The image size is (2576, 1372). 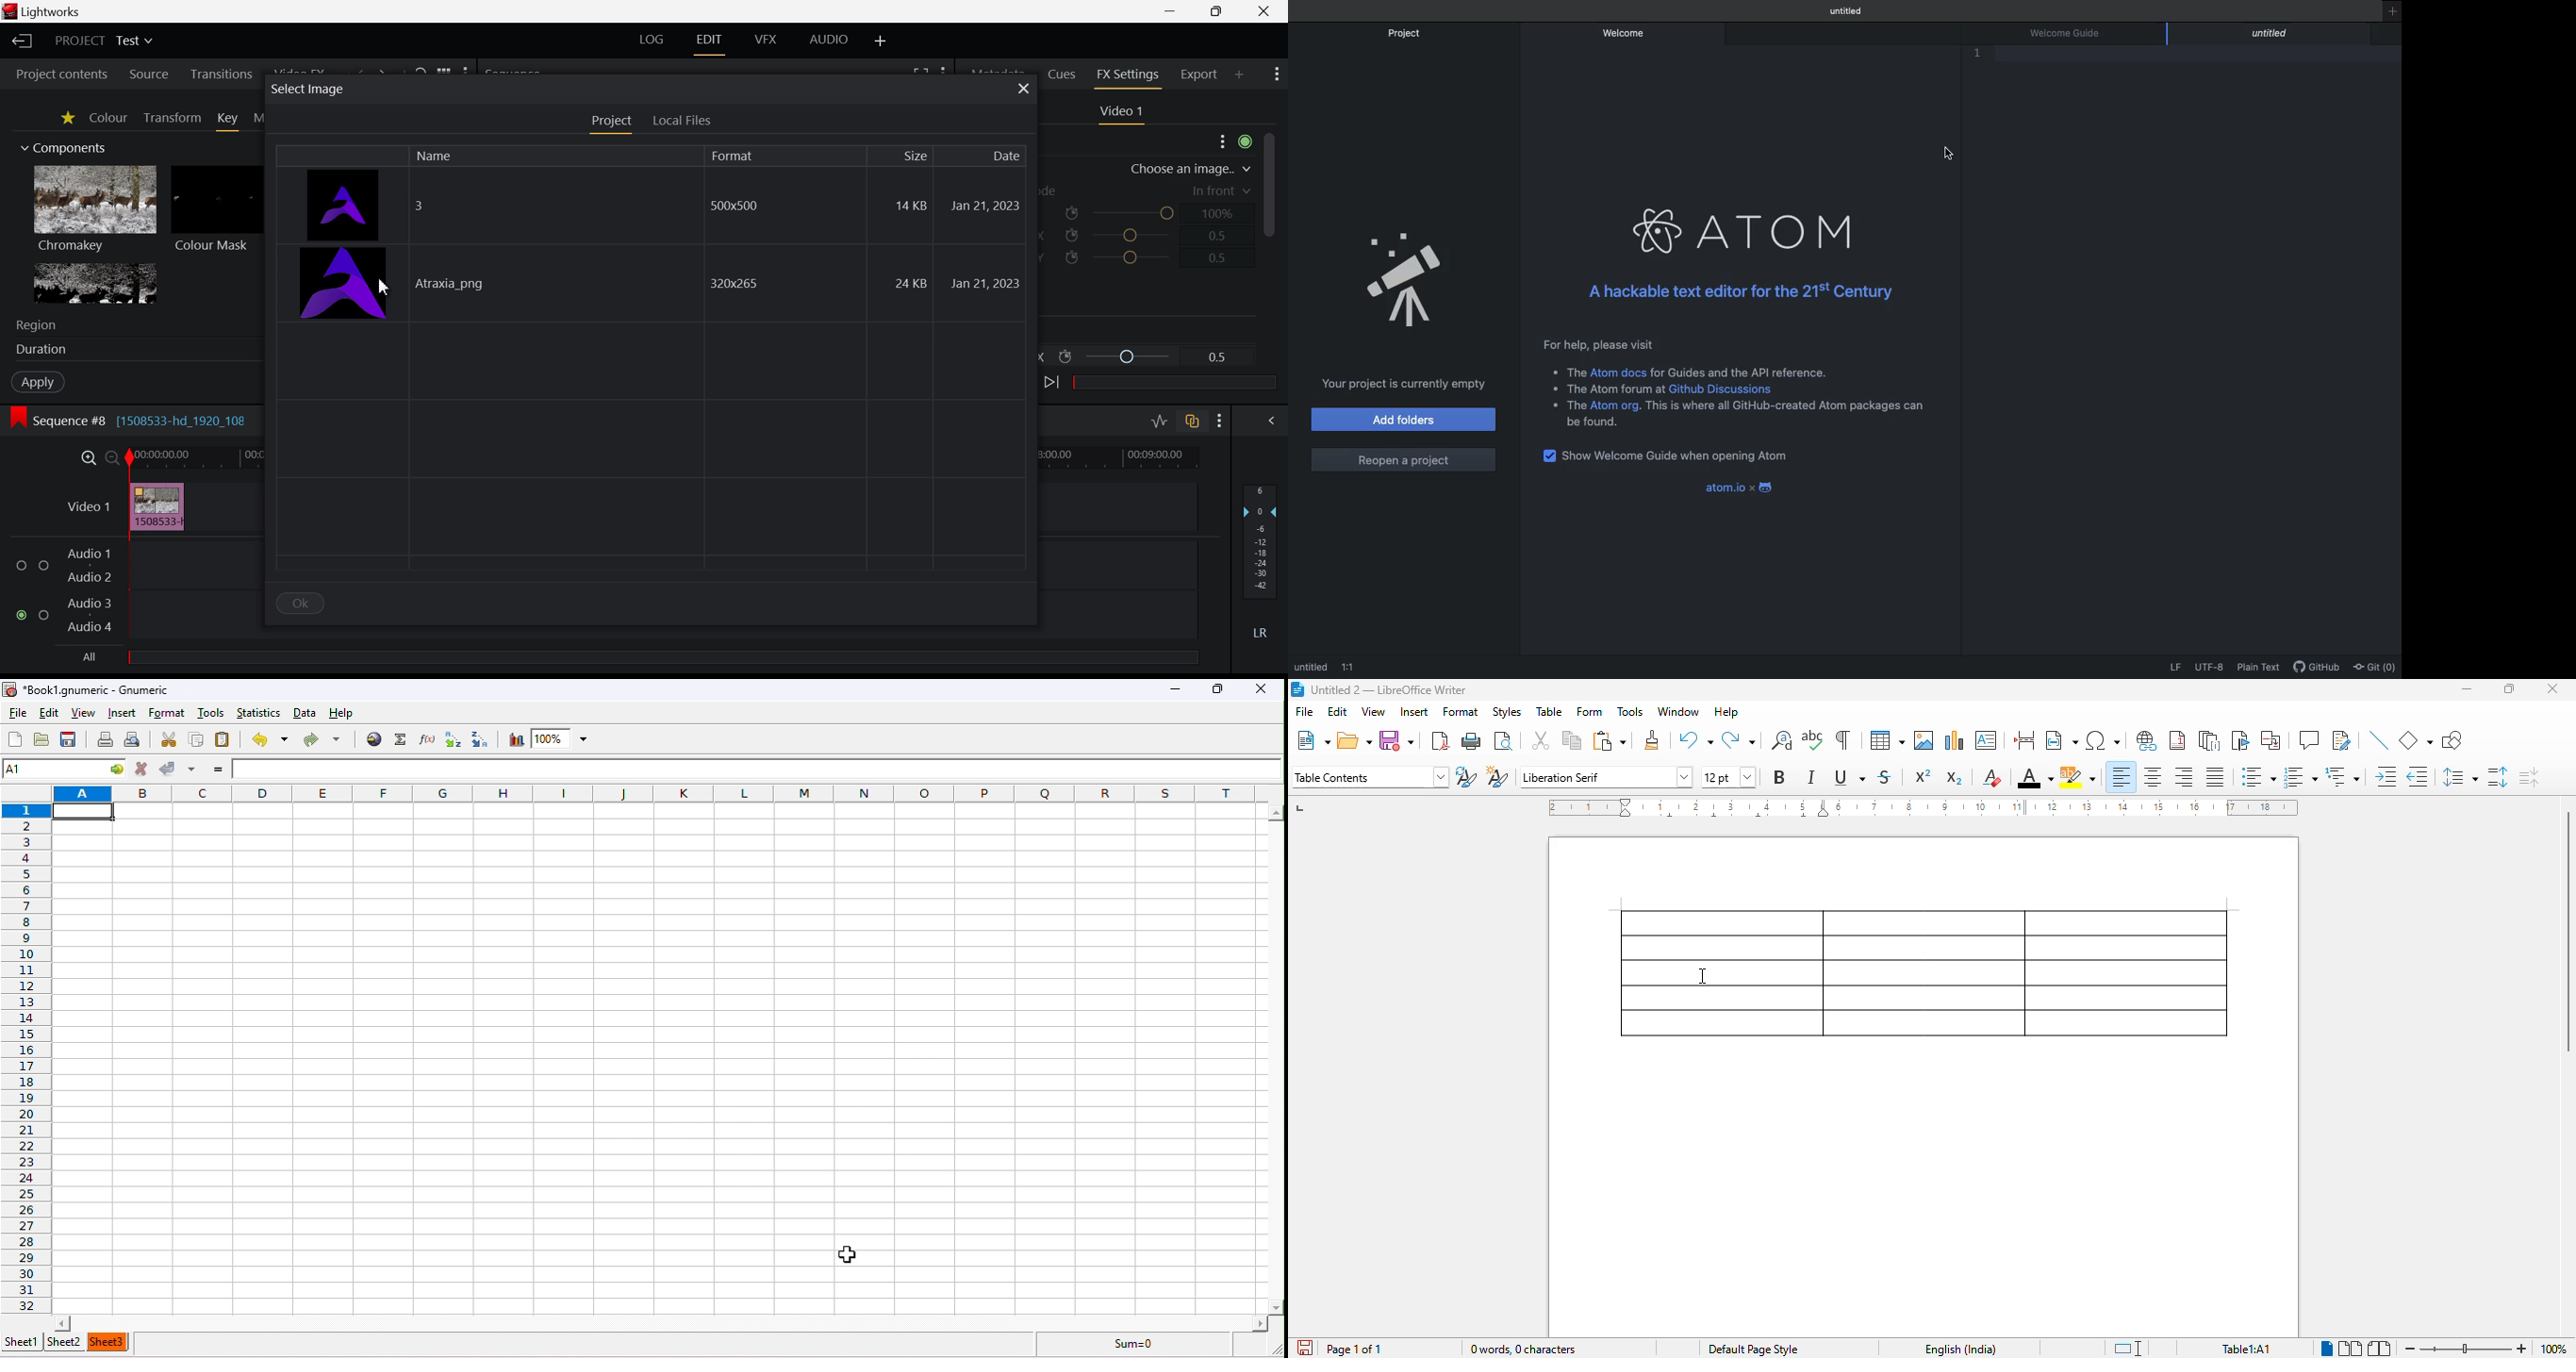 I want to click on edit, so click(x=1338, y=711).